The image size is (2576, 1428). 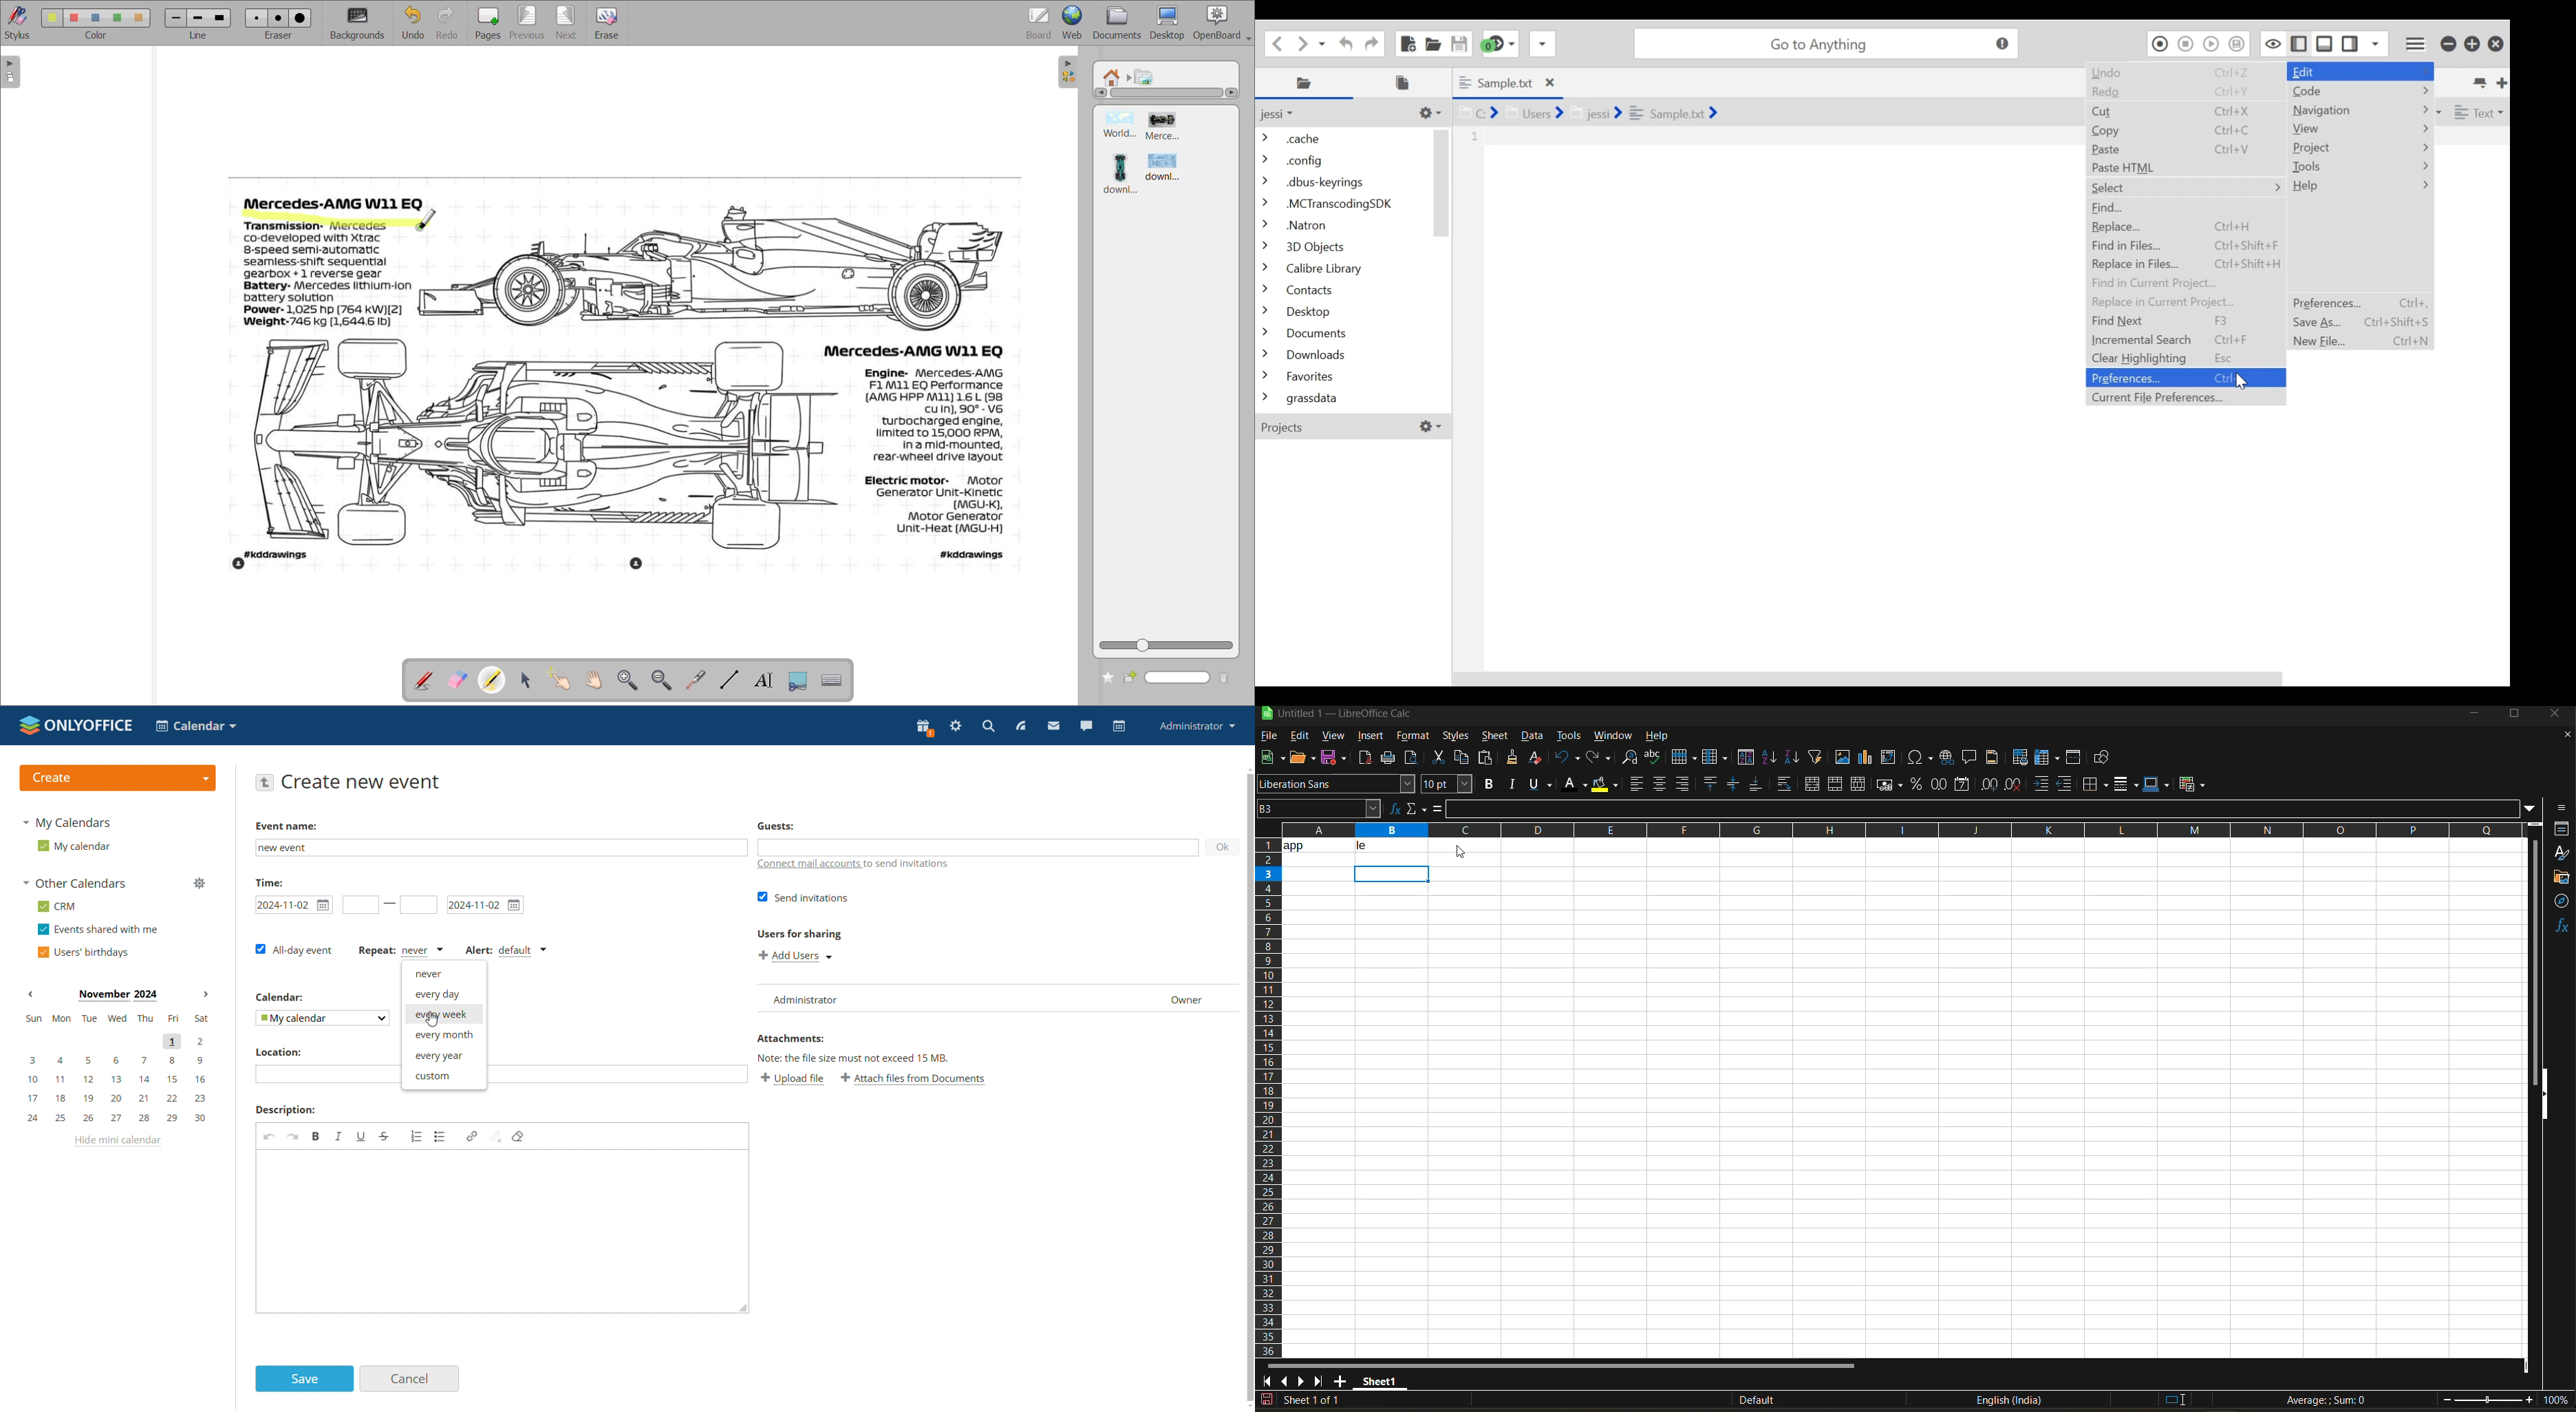 What do you see at coordinates (1757, 784) in the screenshot?
I see `align bottom` at bounding box center [1757, 784].